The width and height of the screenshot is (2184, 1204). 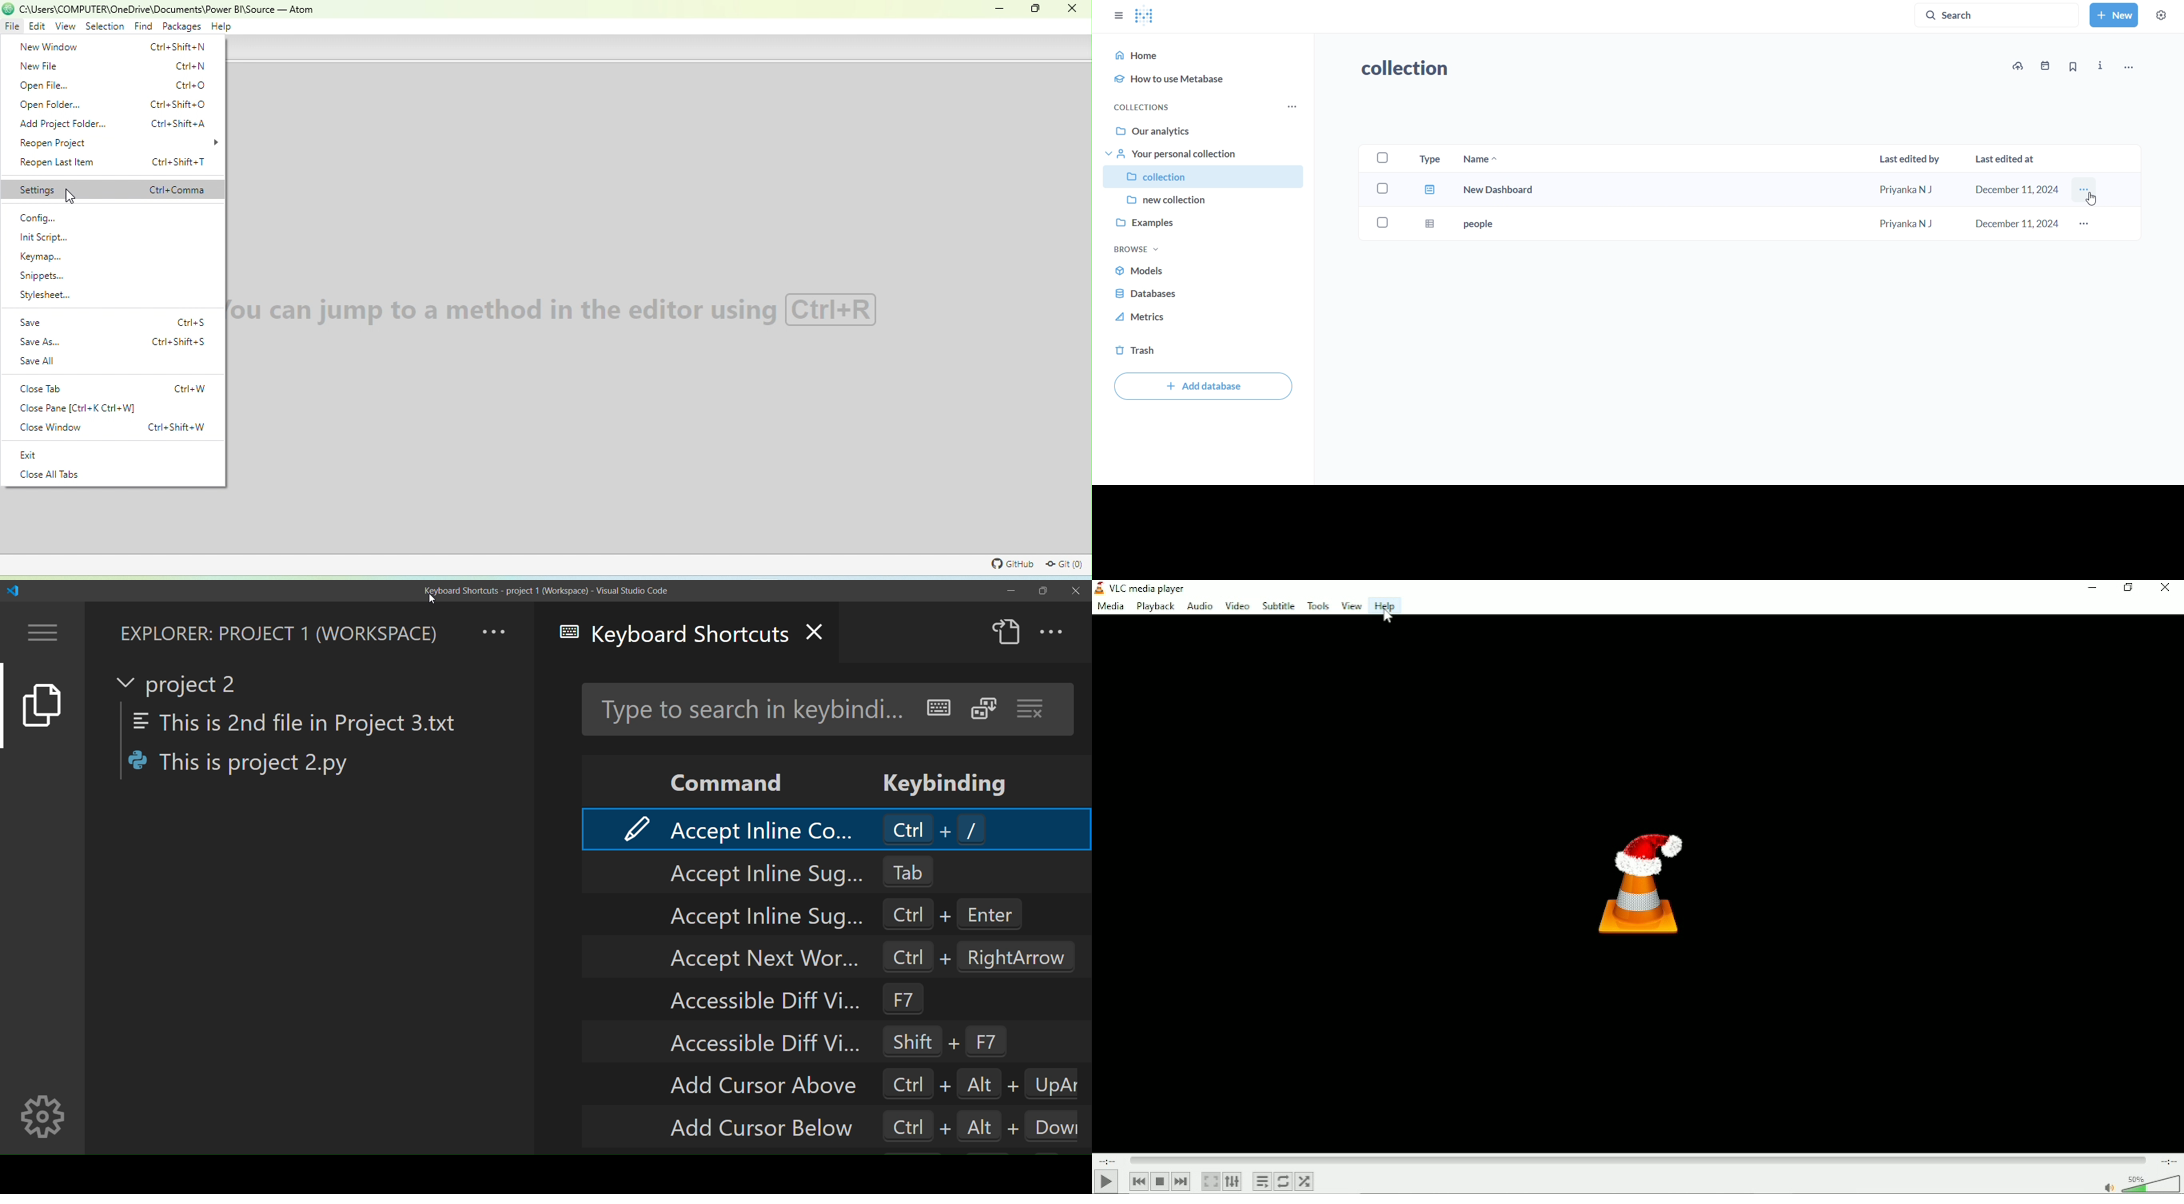 What do you see at coordinates (1305, 1181) in the screenshot?
I see `Random` at bounding box center [1305, 1181].